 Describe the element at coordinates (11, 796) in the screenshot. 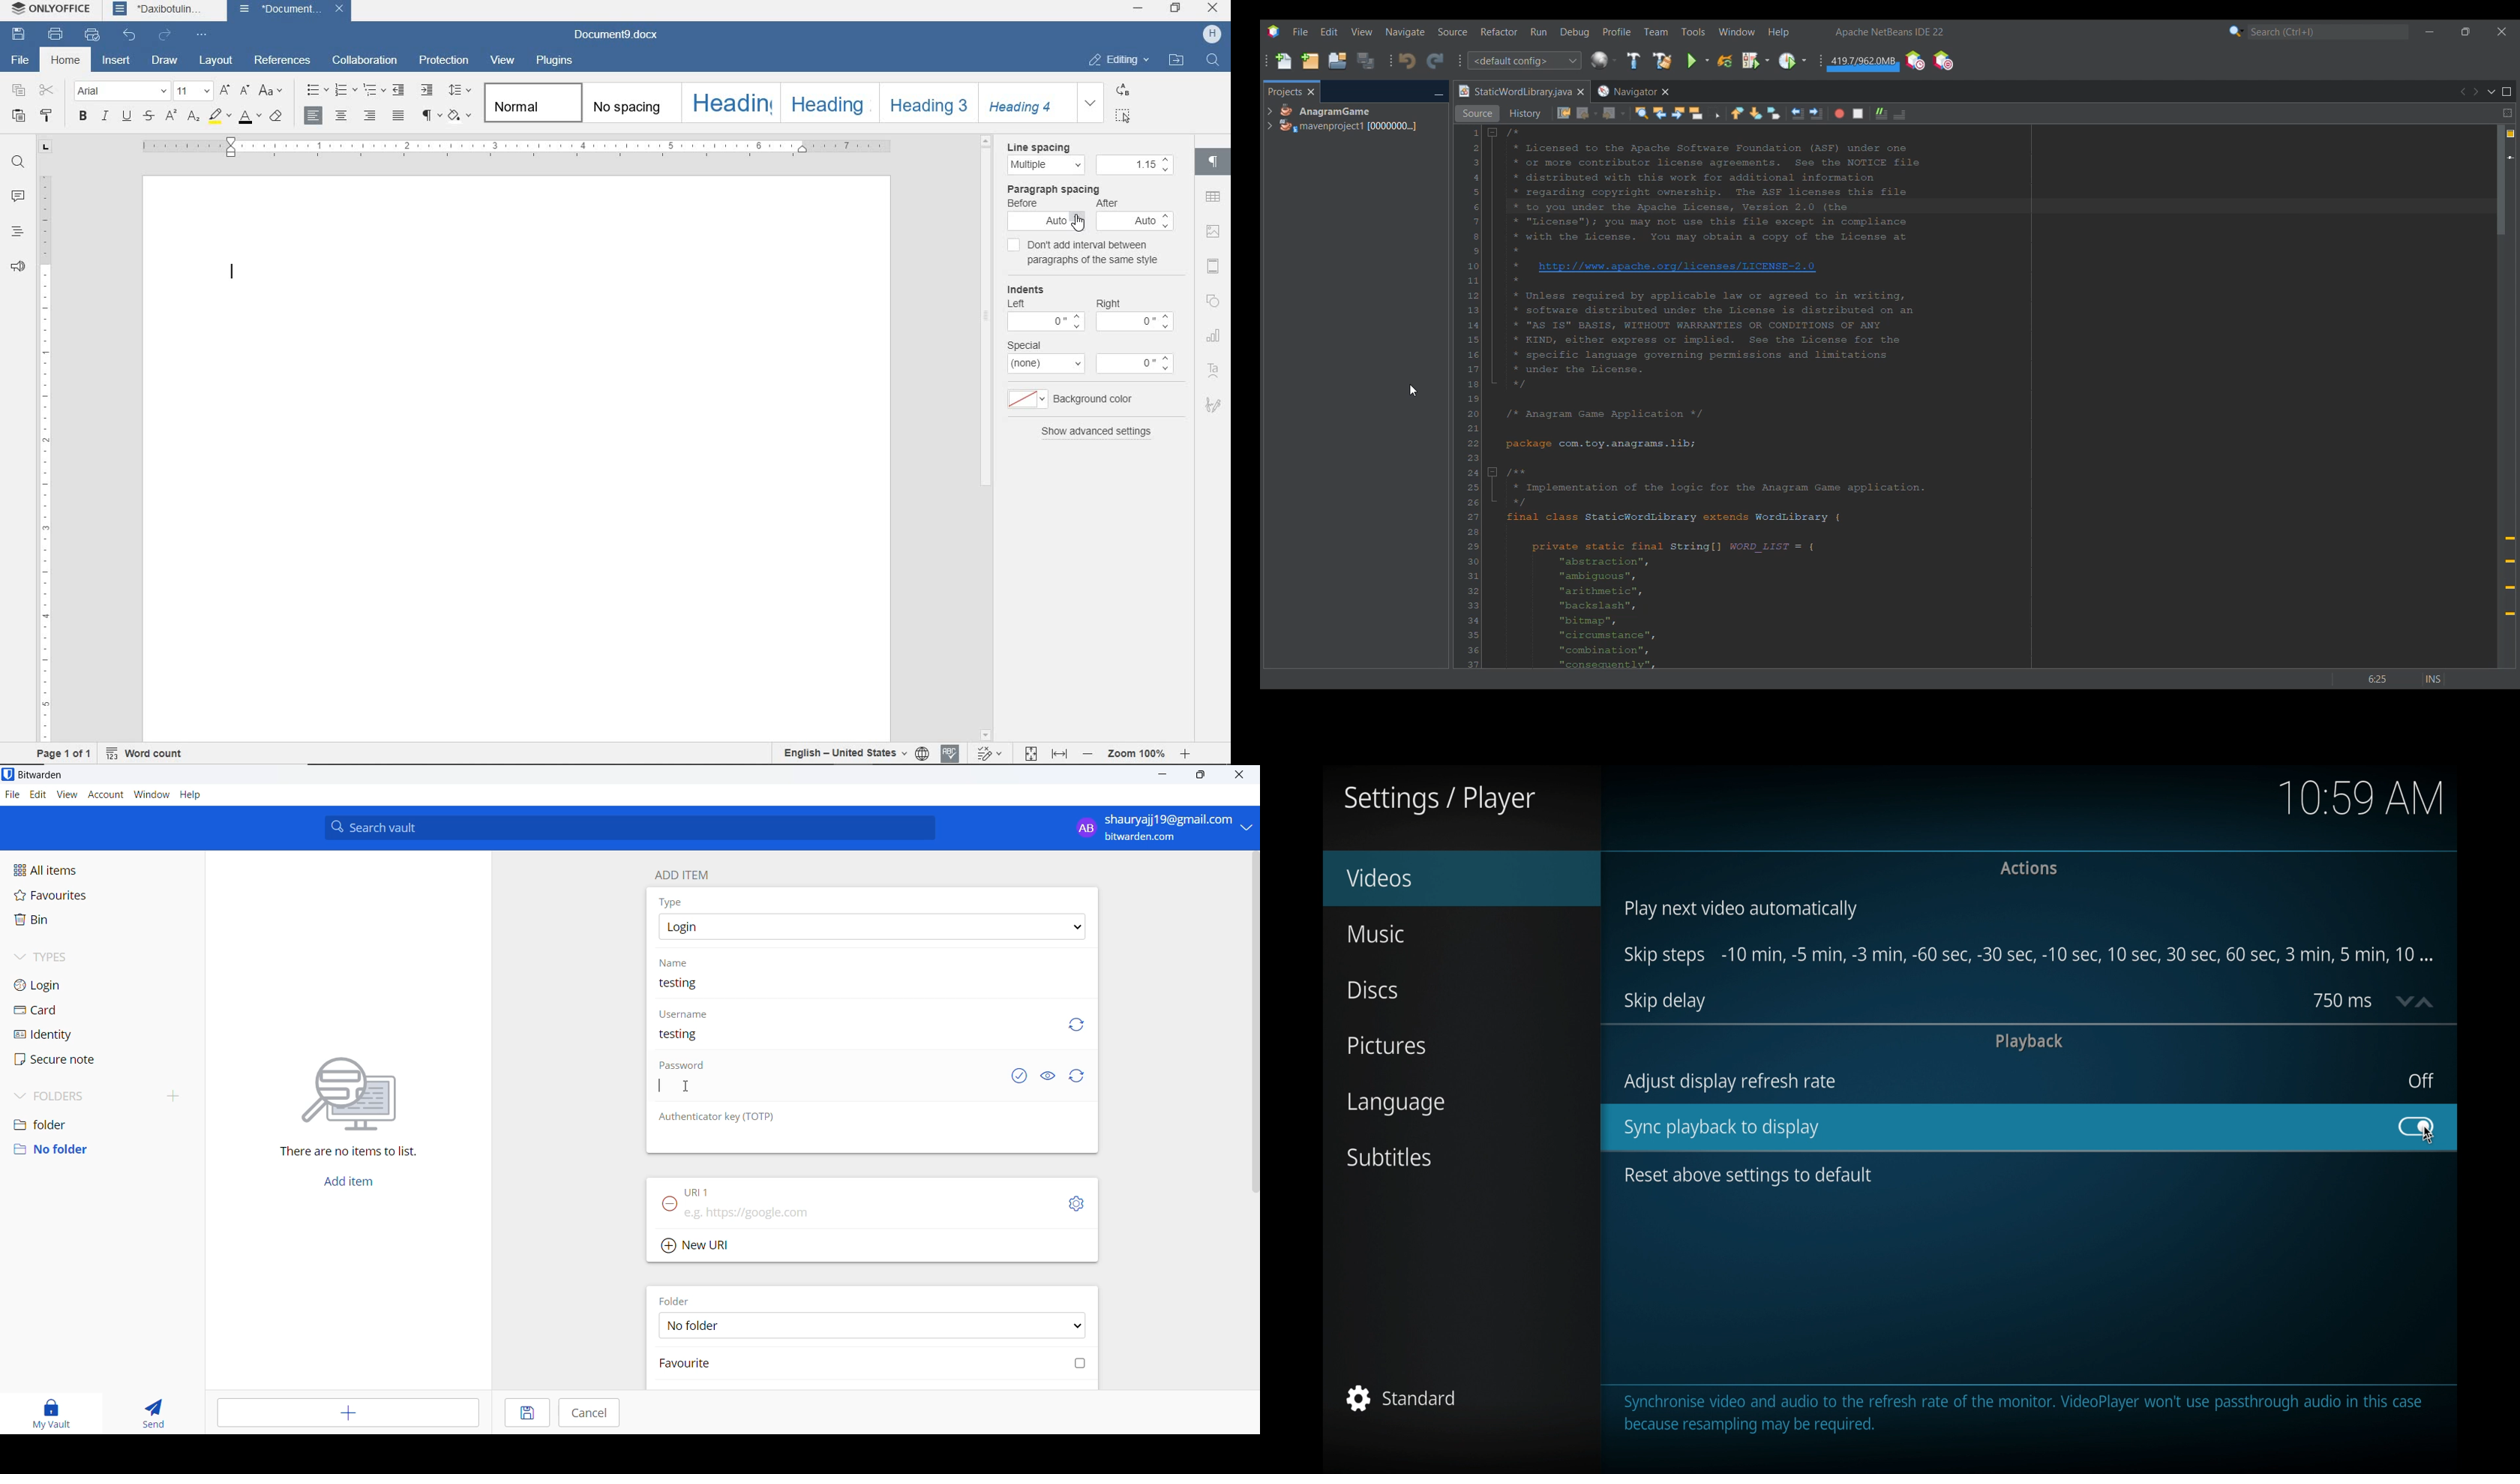

I see `file` at that location.